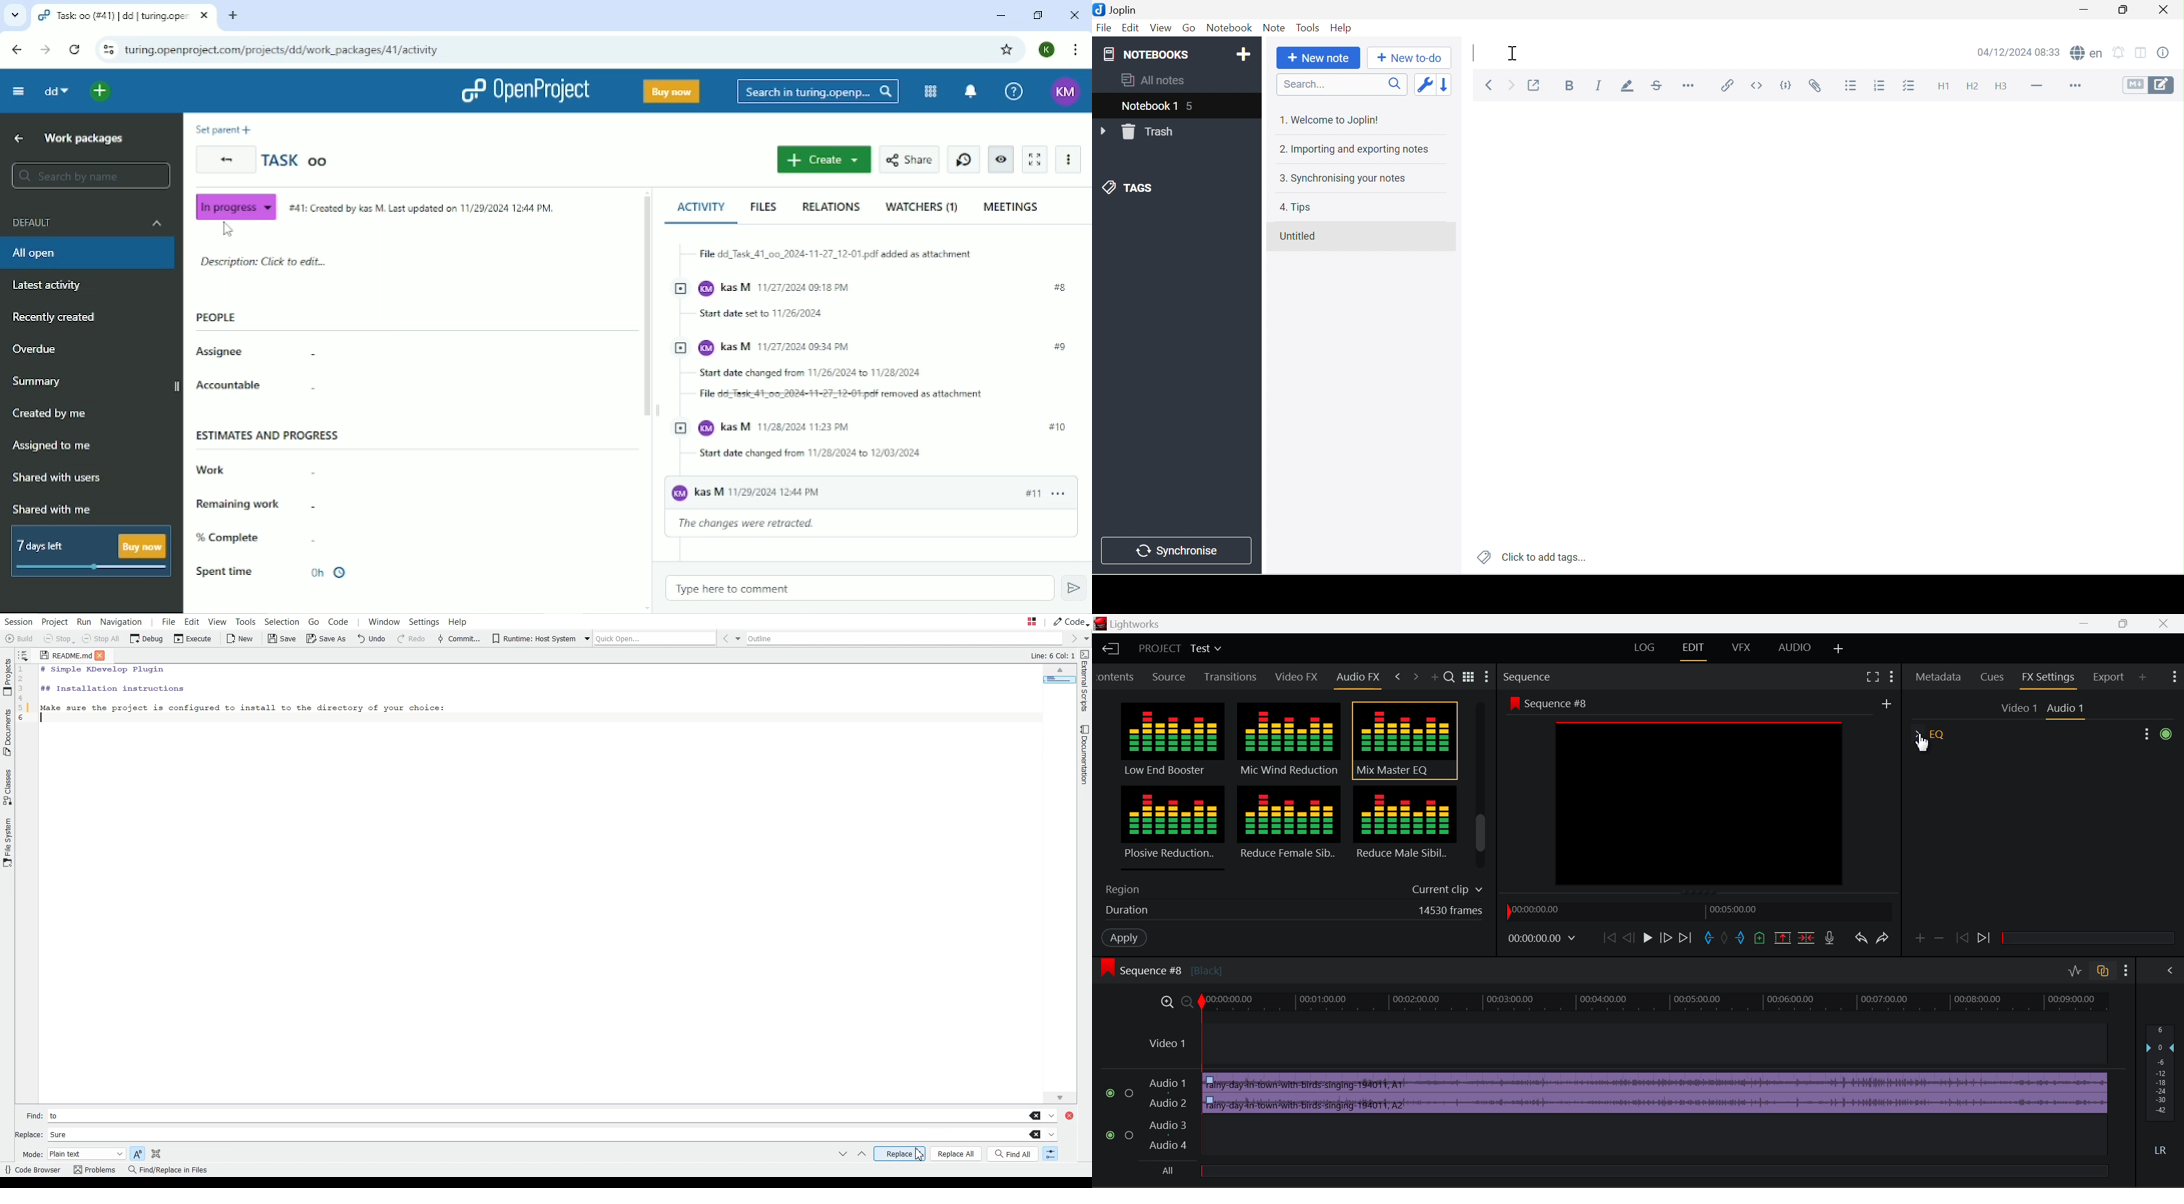 The width and height of the screenshot is (2184, 1204). I want to click on Set parent, so click(223, 129).